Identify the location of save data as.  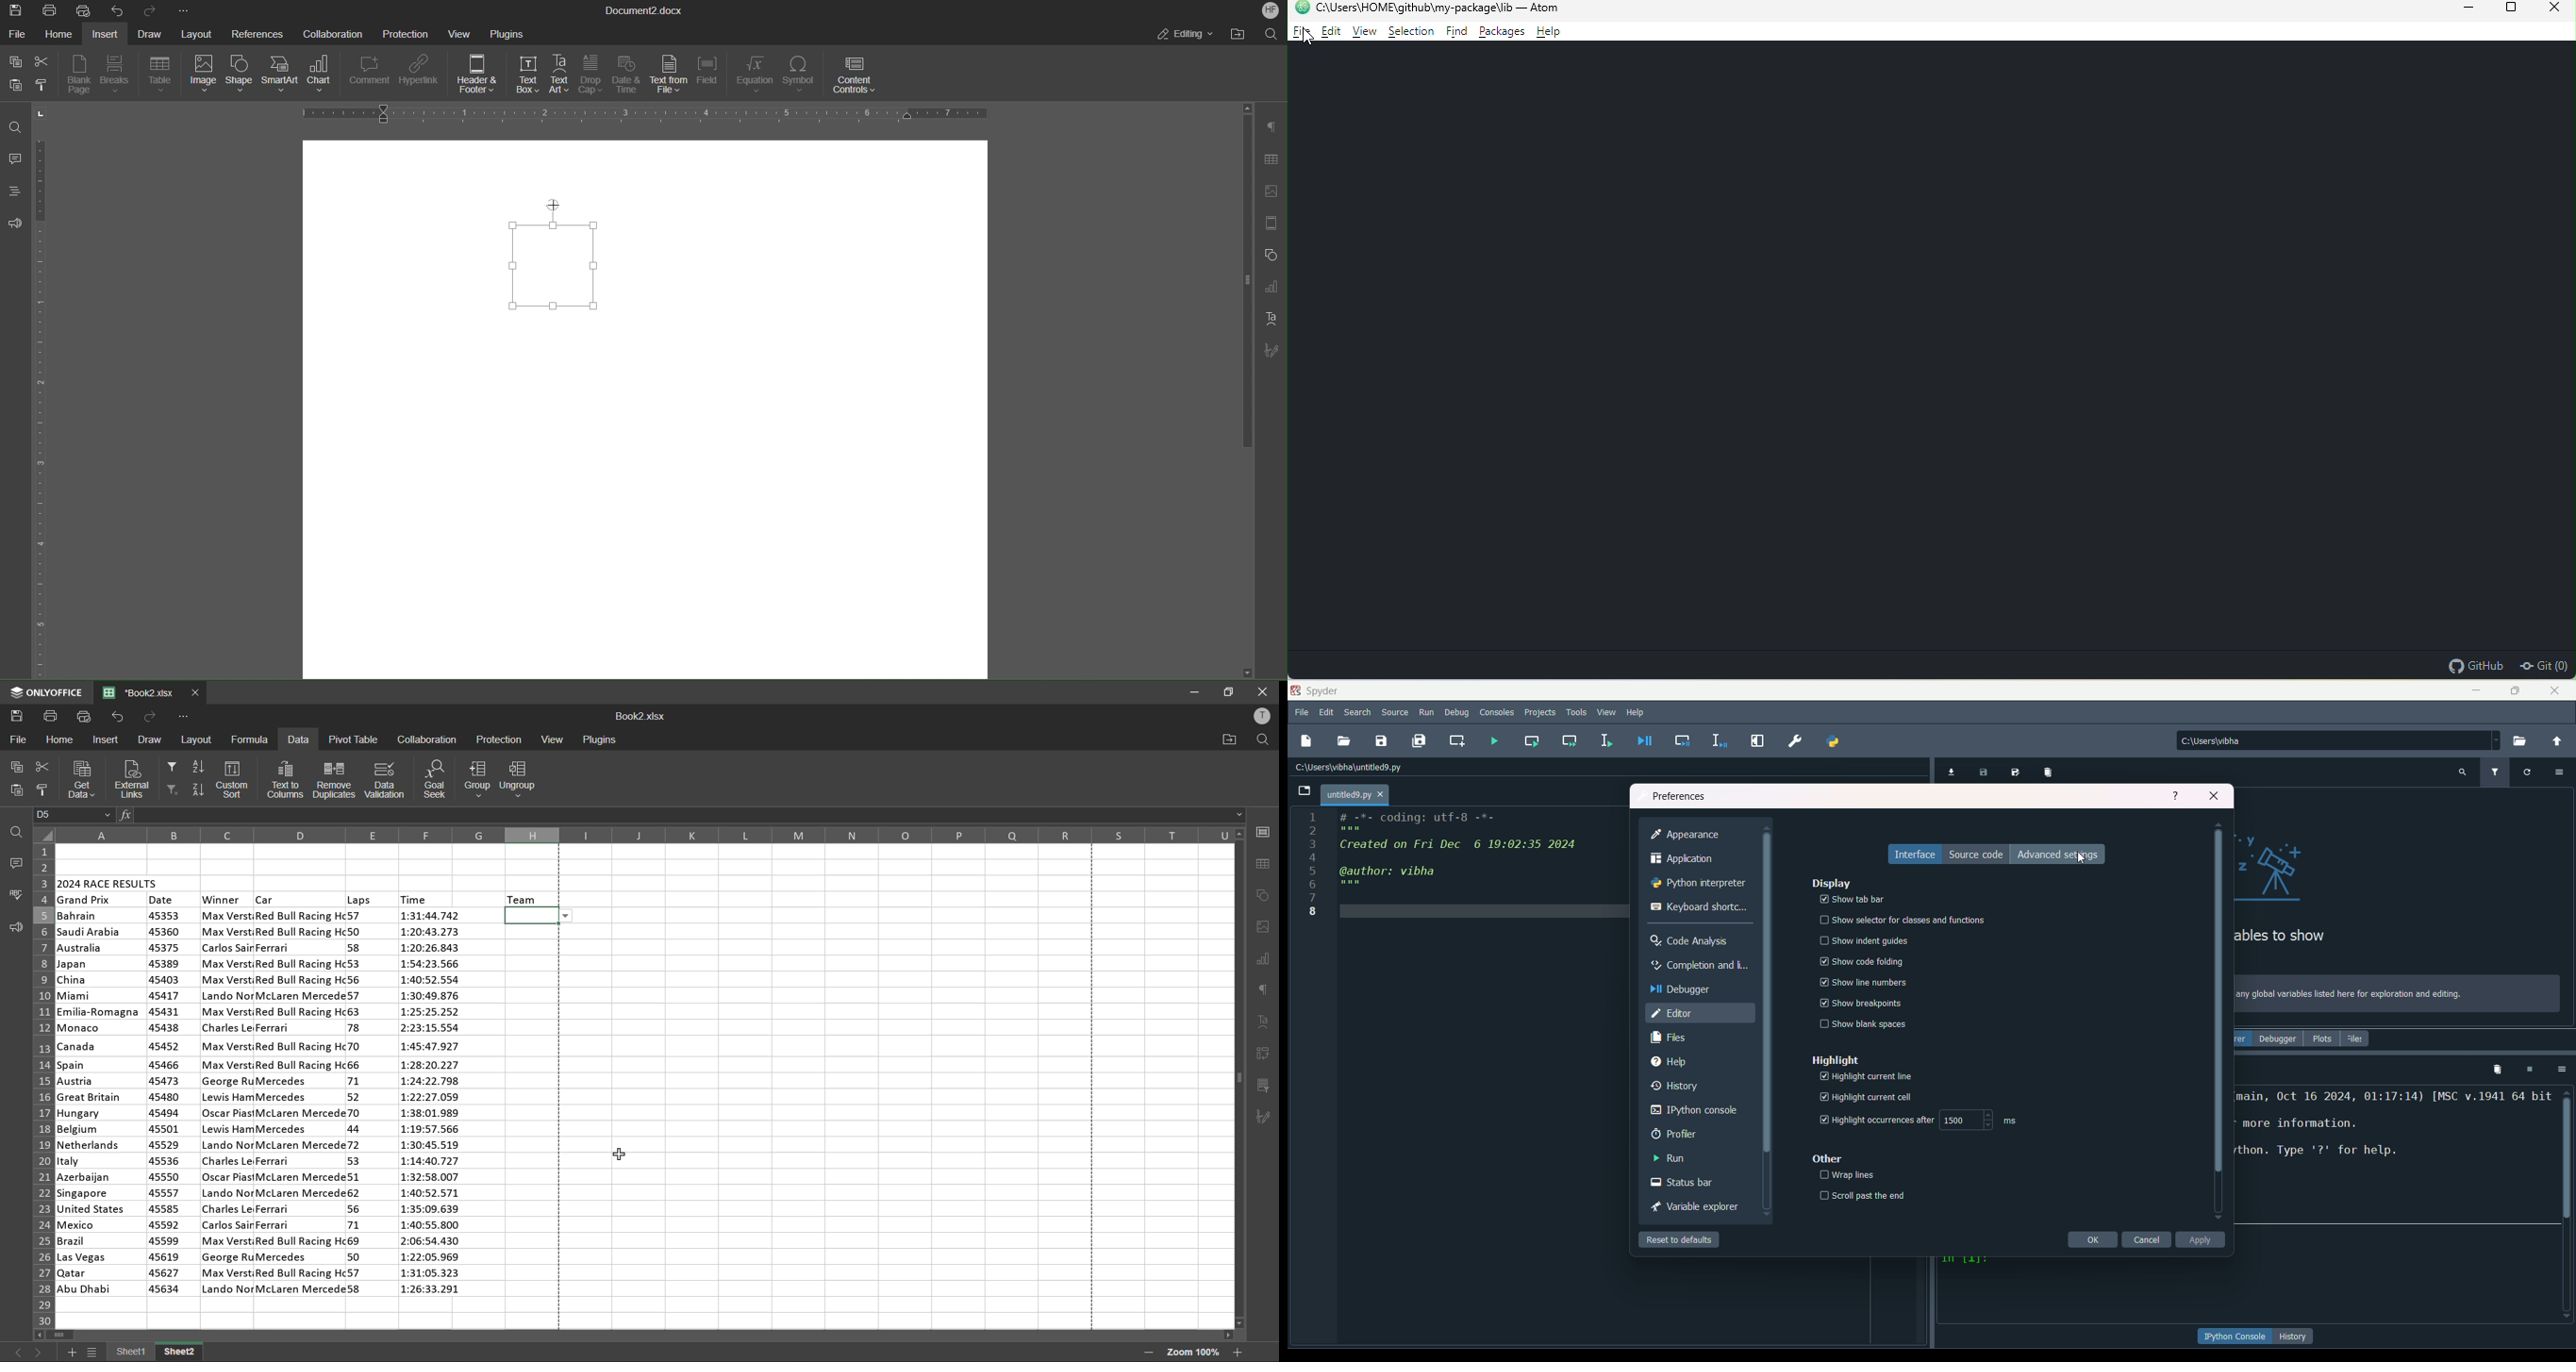
(2017, 773).